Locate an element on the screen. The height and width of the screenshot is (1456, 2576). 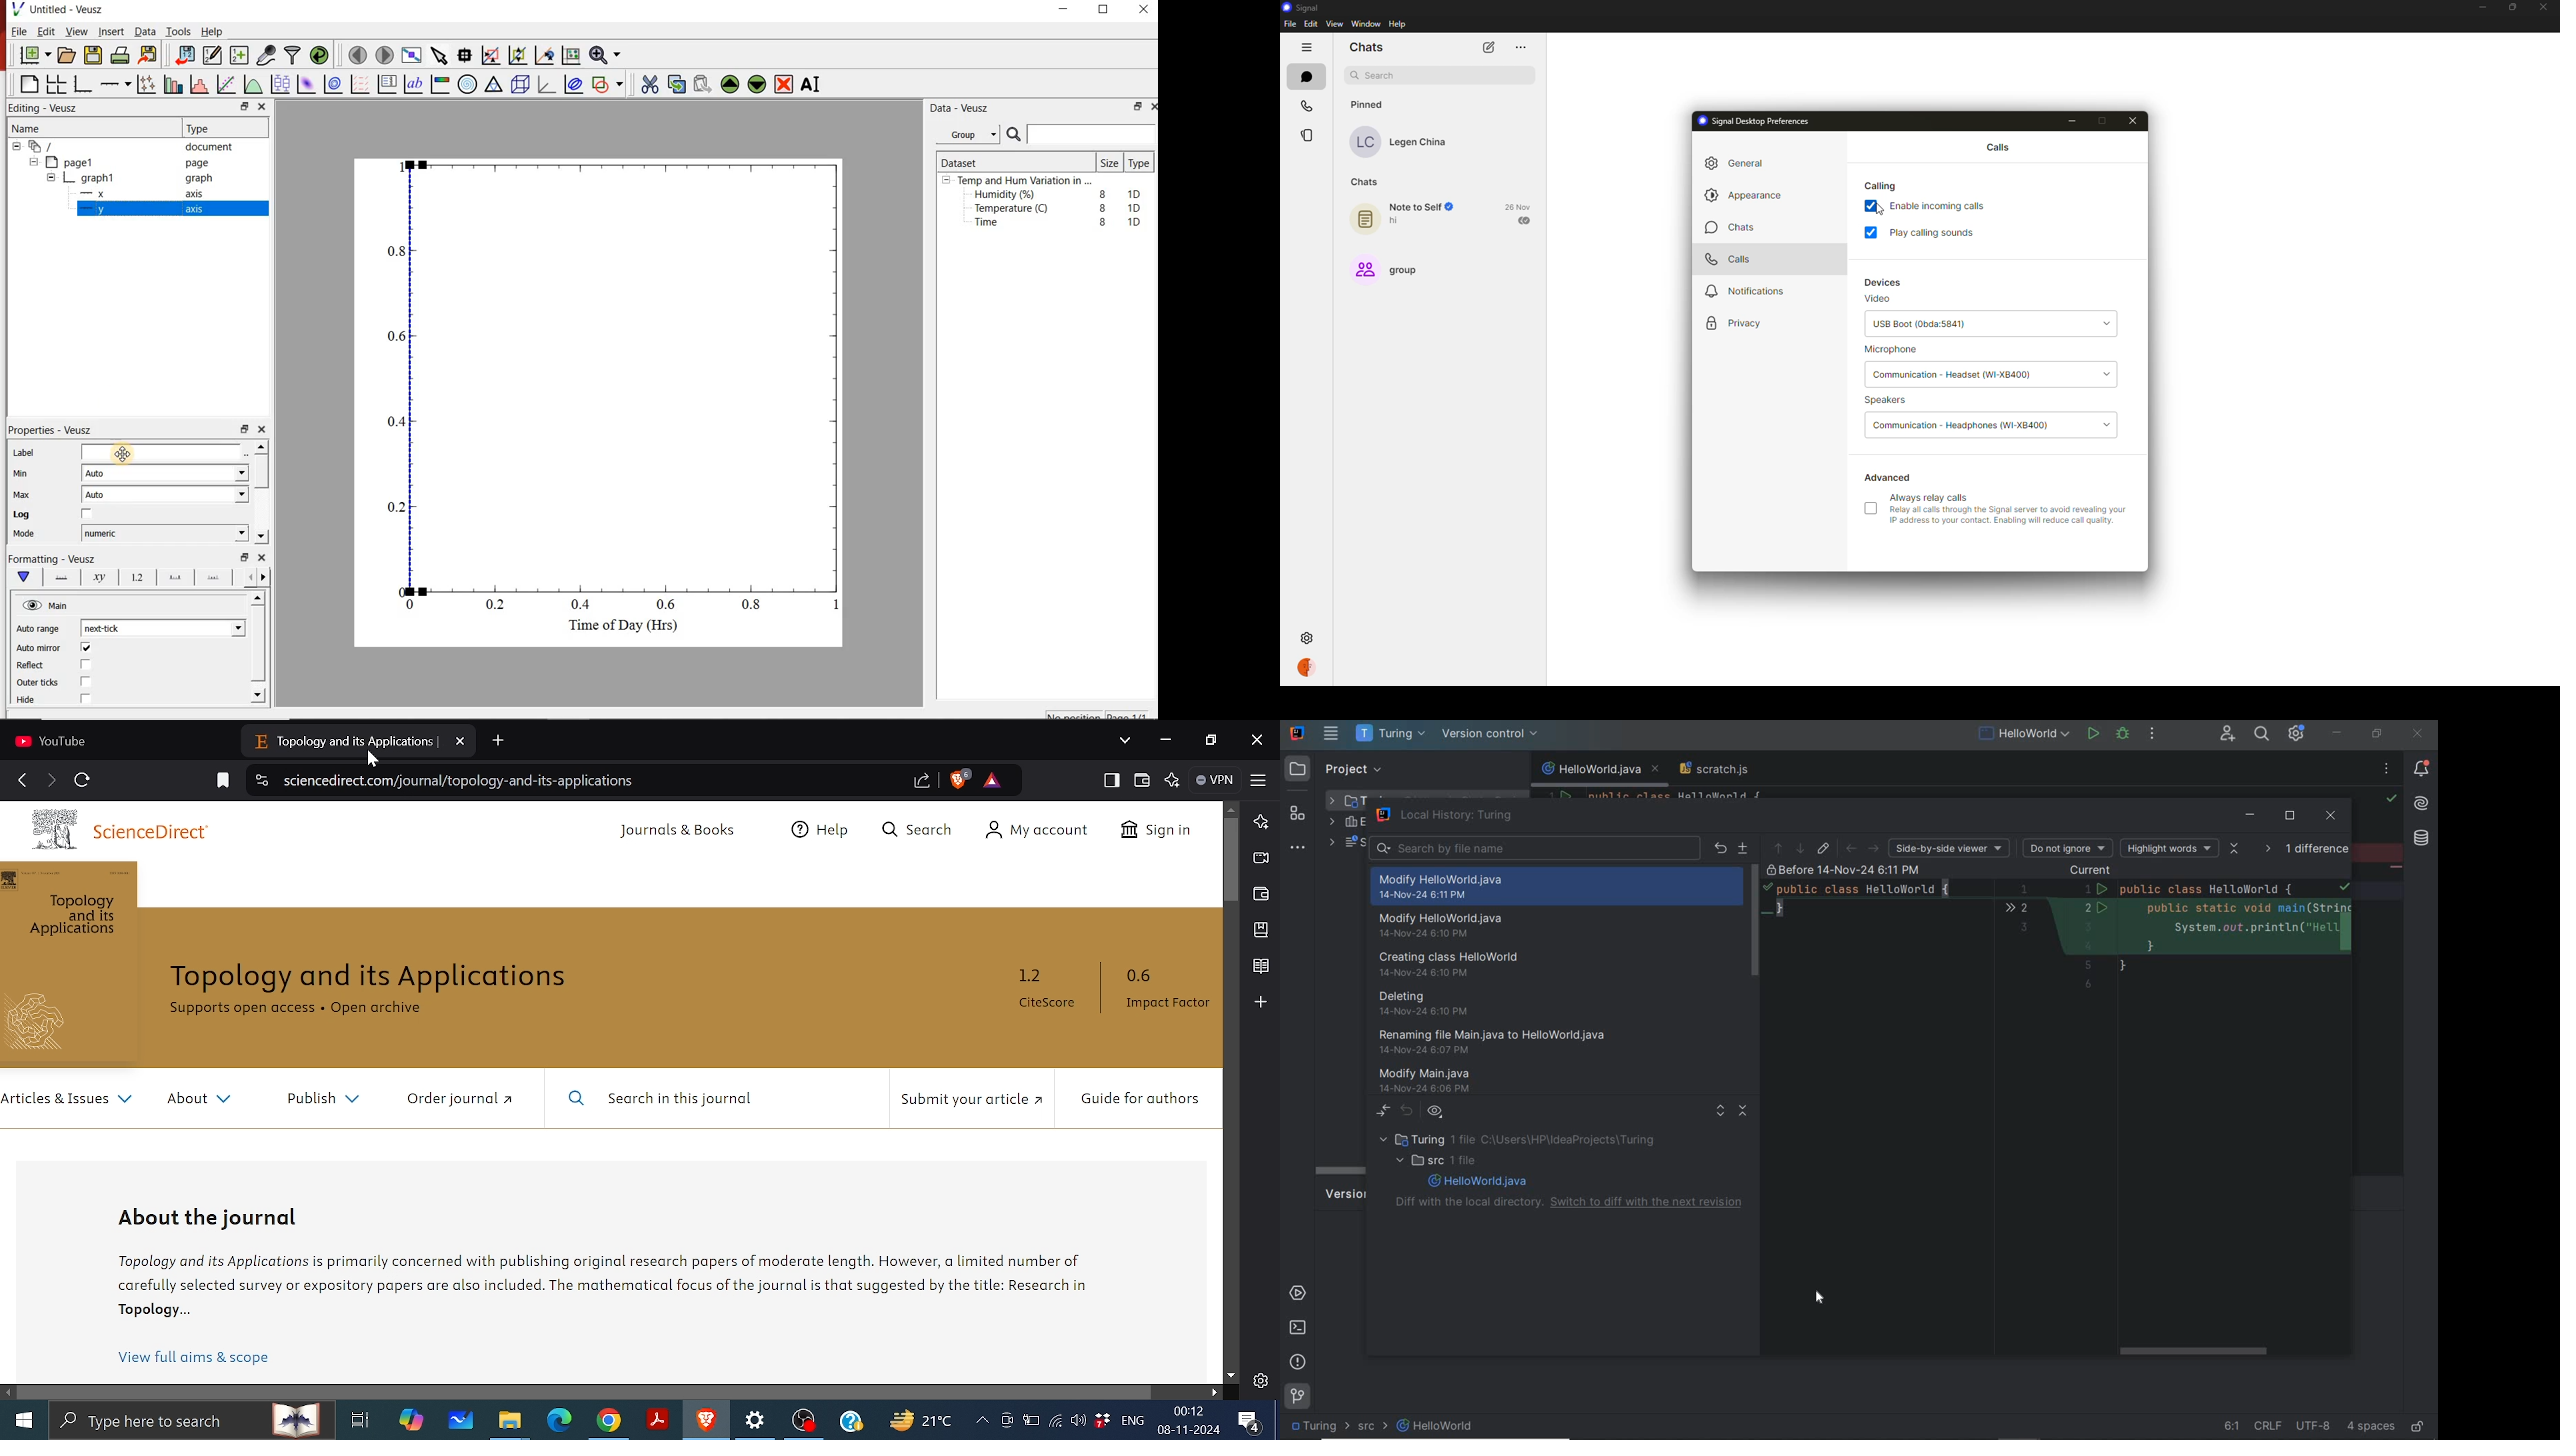
add a shape to the plot is located at coordinates (611, 86).